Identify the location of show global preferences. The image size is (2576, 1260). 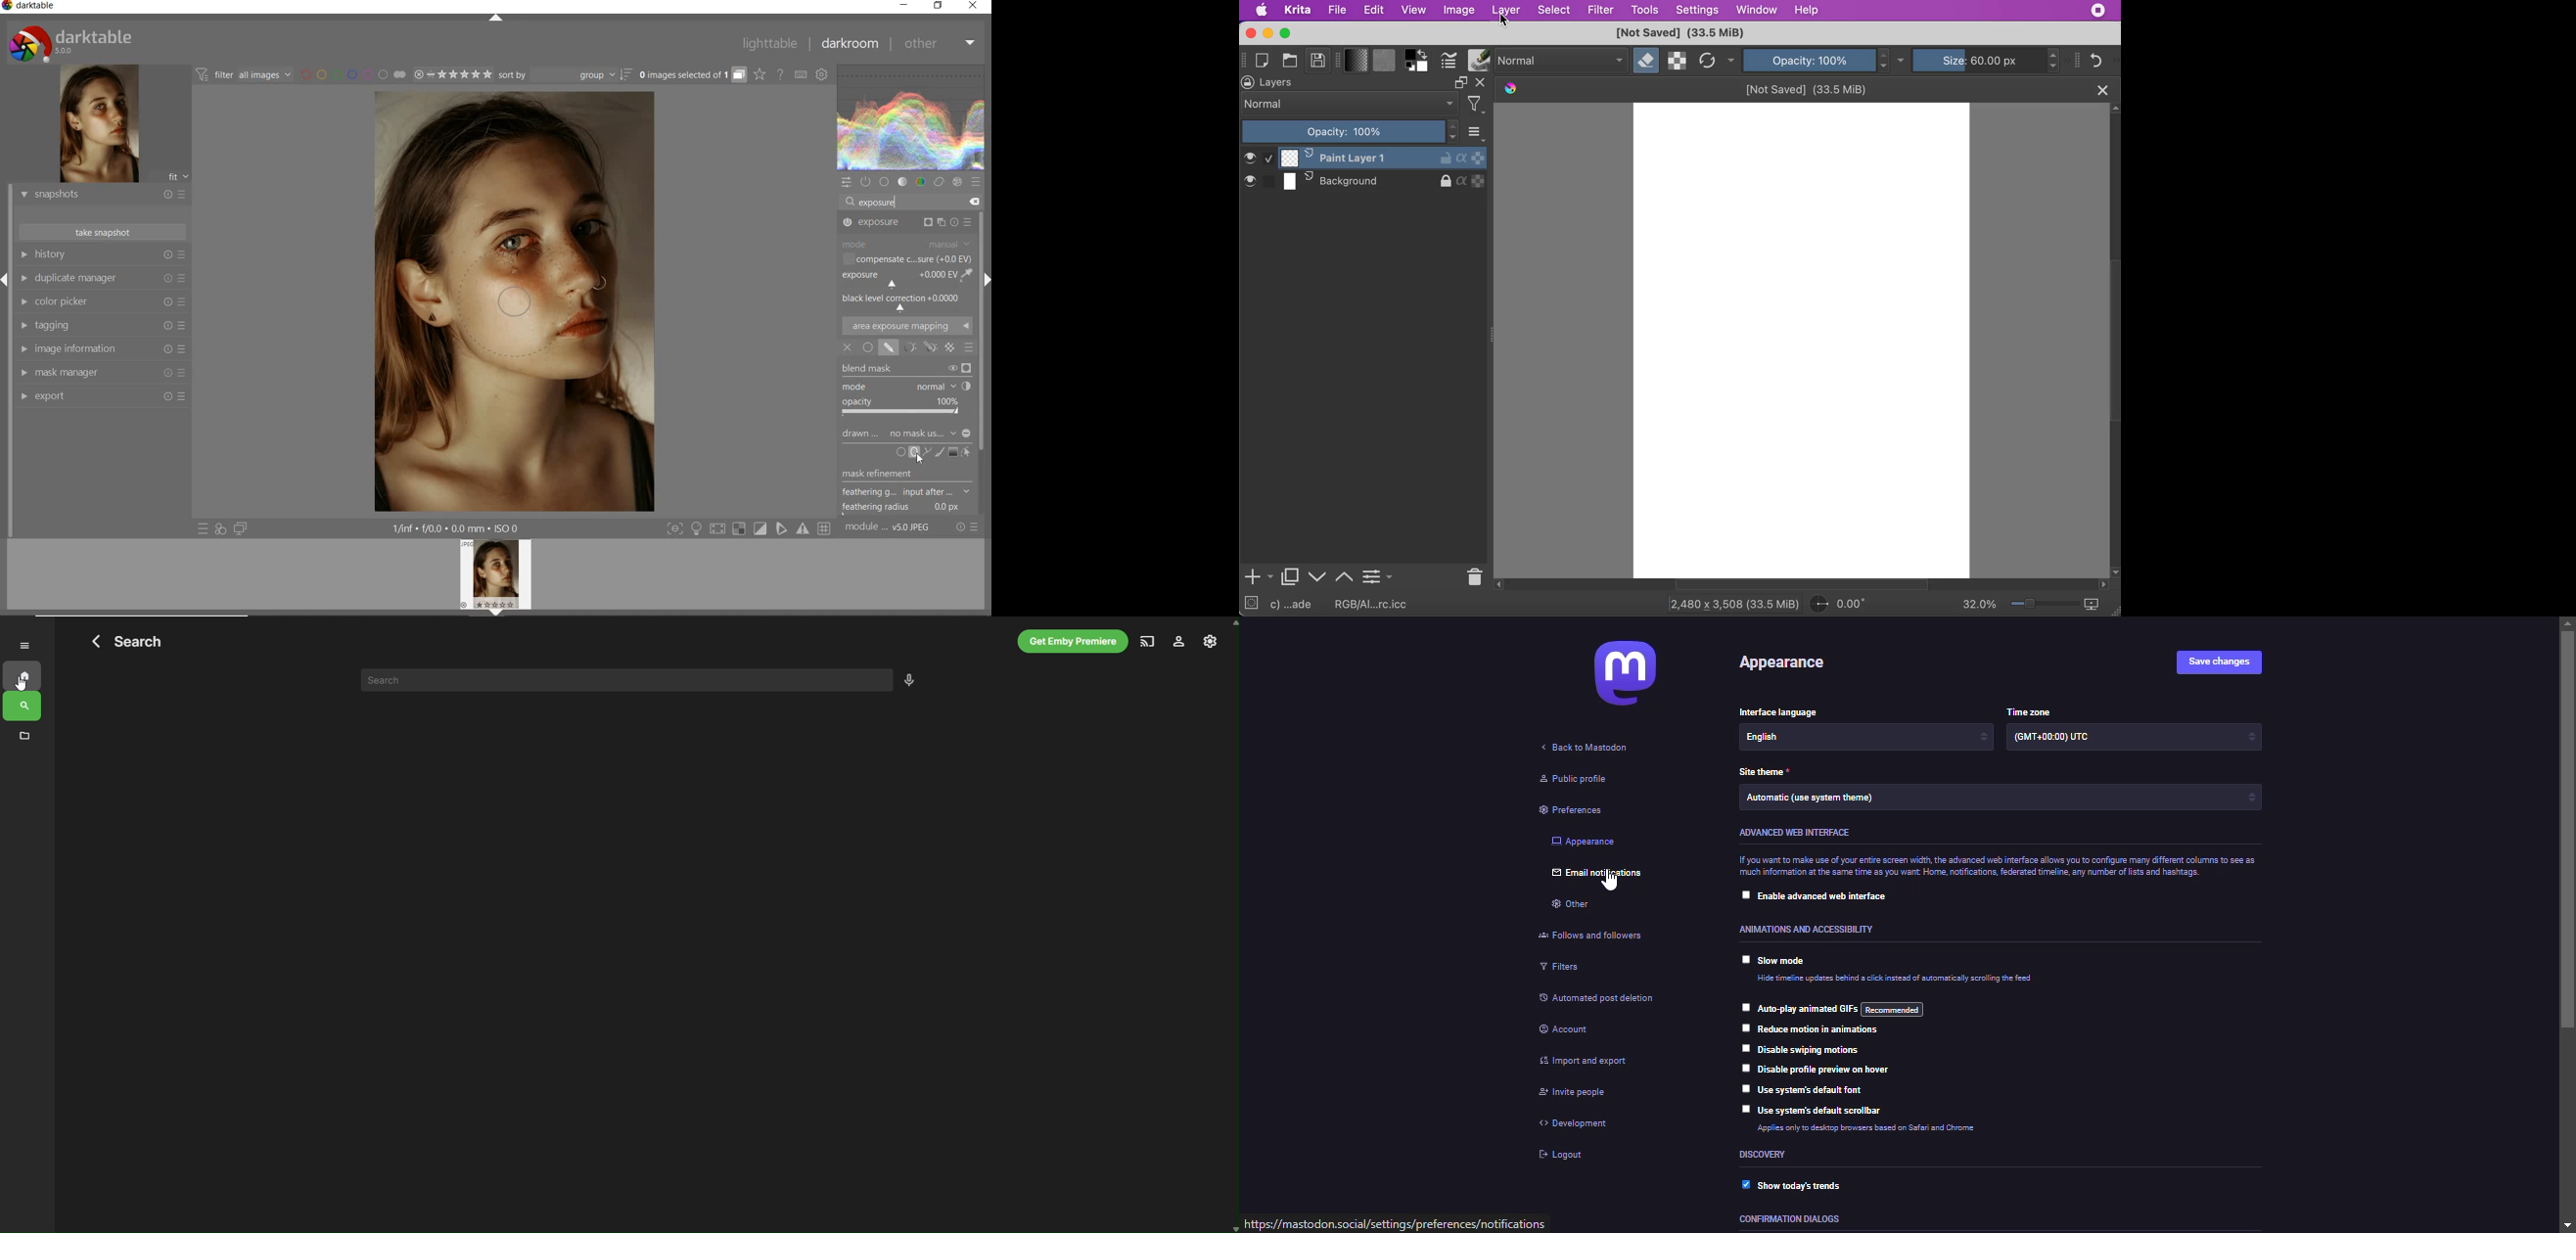
(823, 76).